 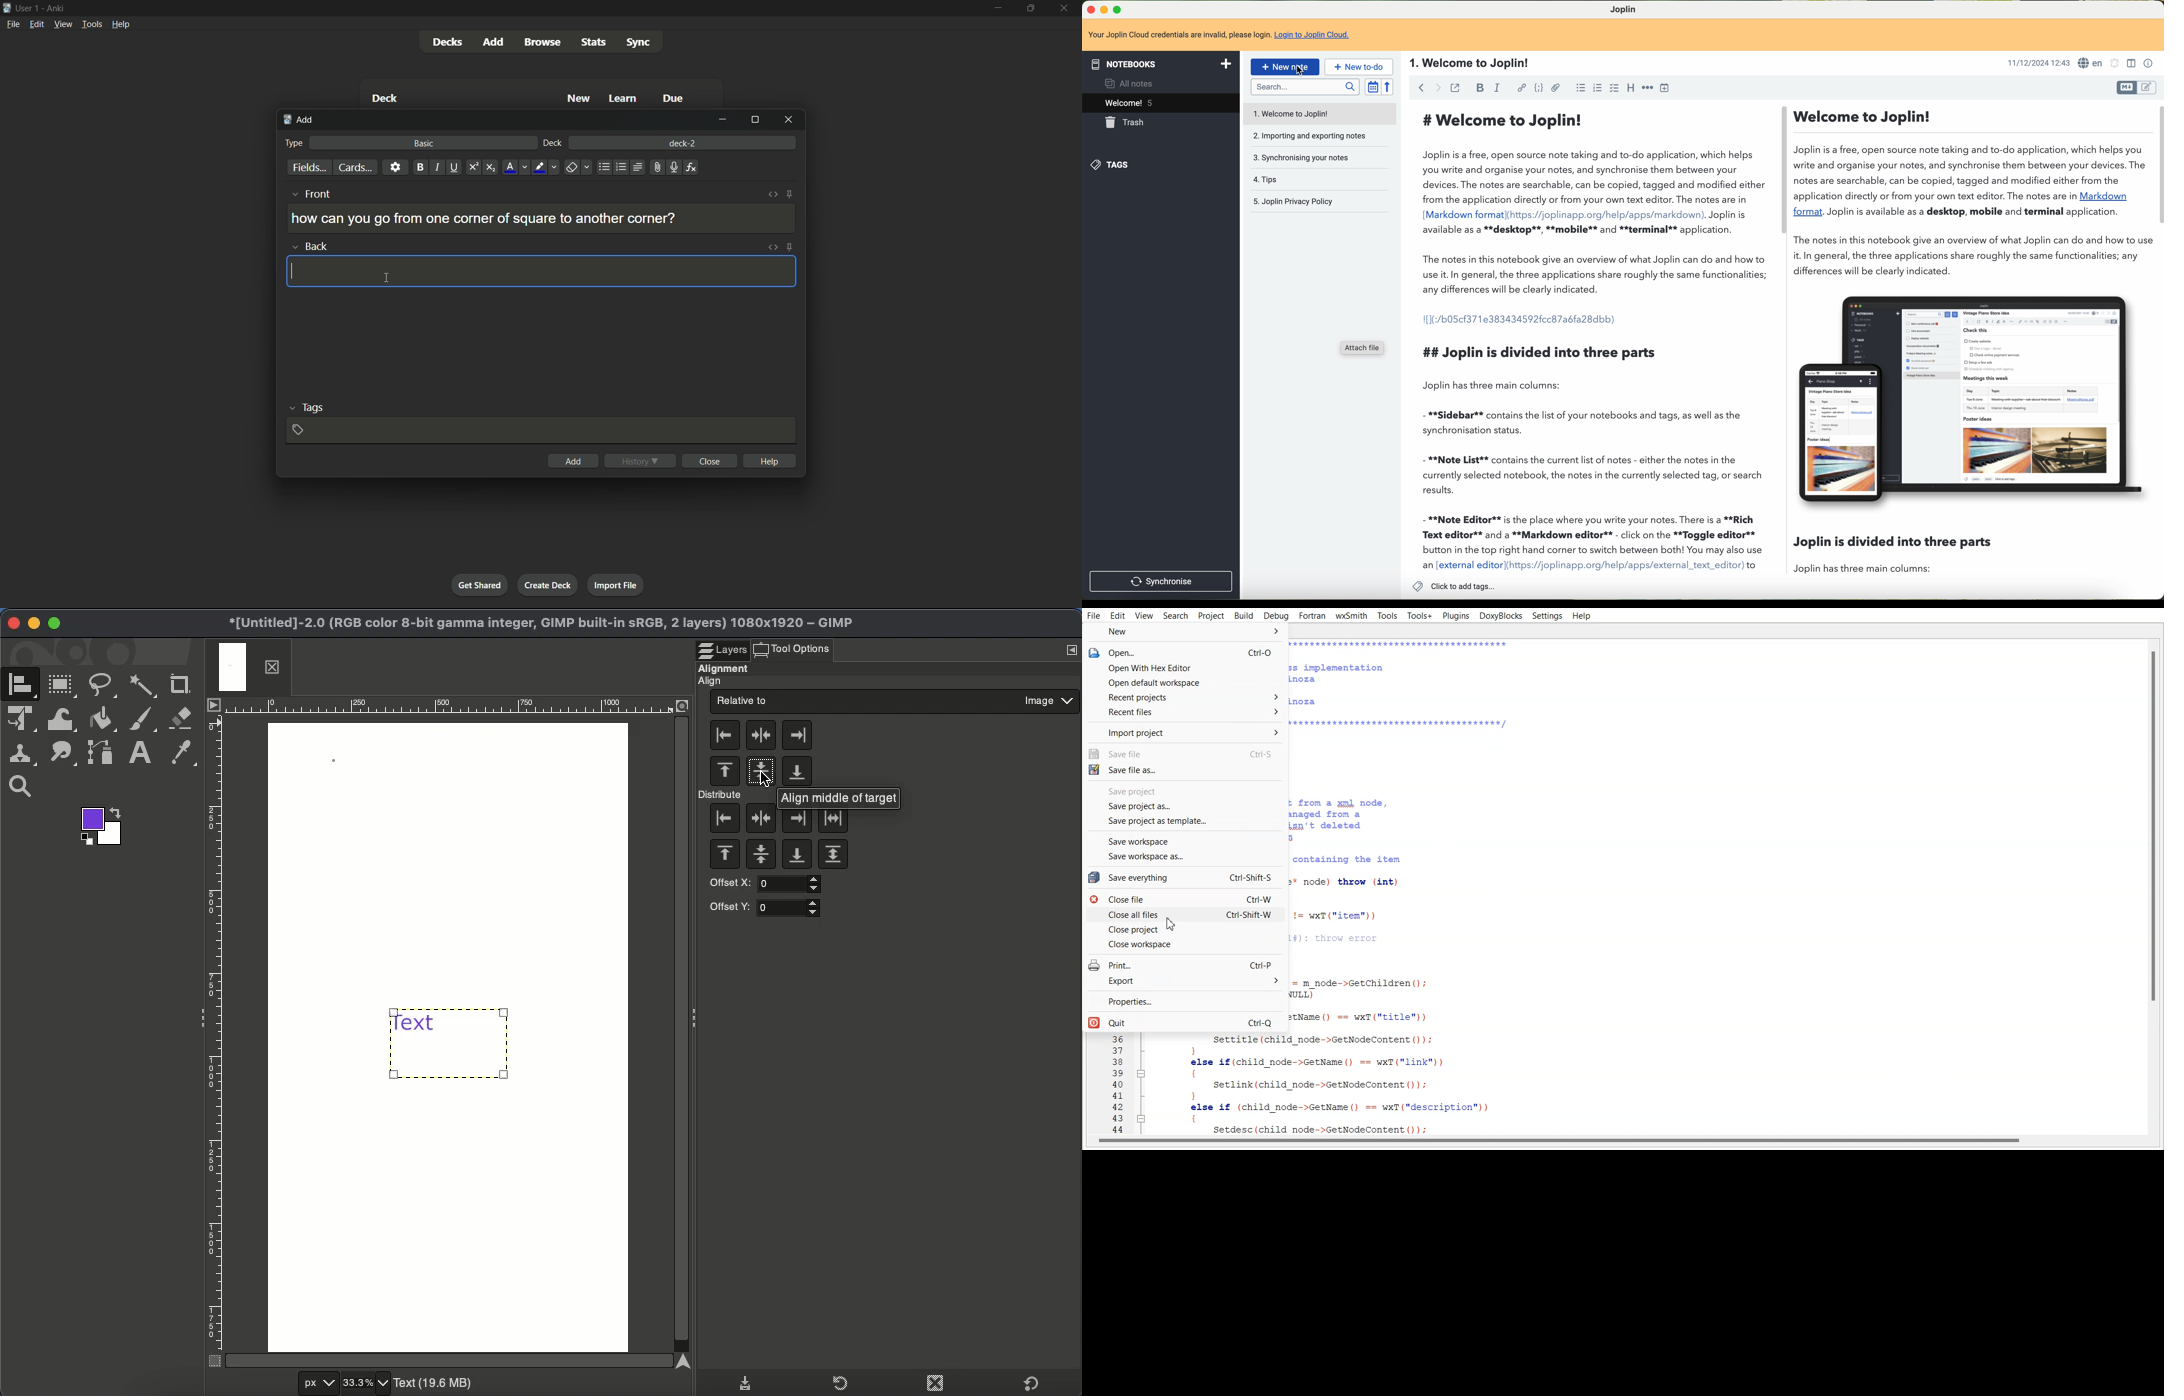 What do you see at coordinates (64, 754) in the screenshot?
I see `Path` at bounding box center [64, 754].